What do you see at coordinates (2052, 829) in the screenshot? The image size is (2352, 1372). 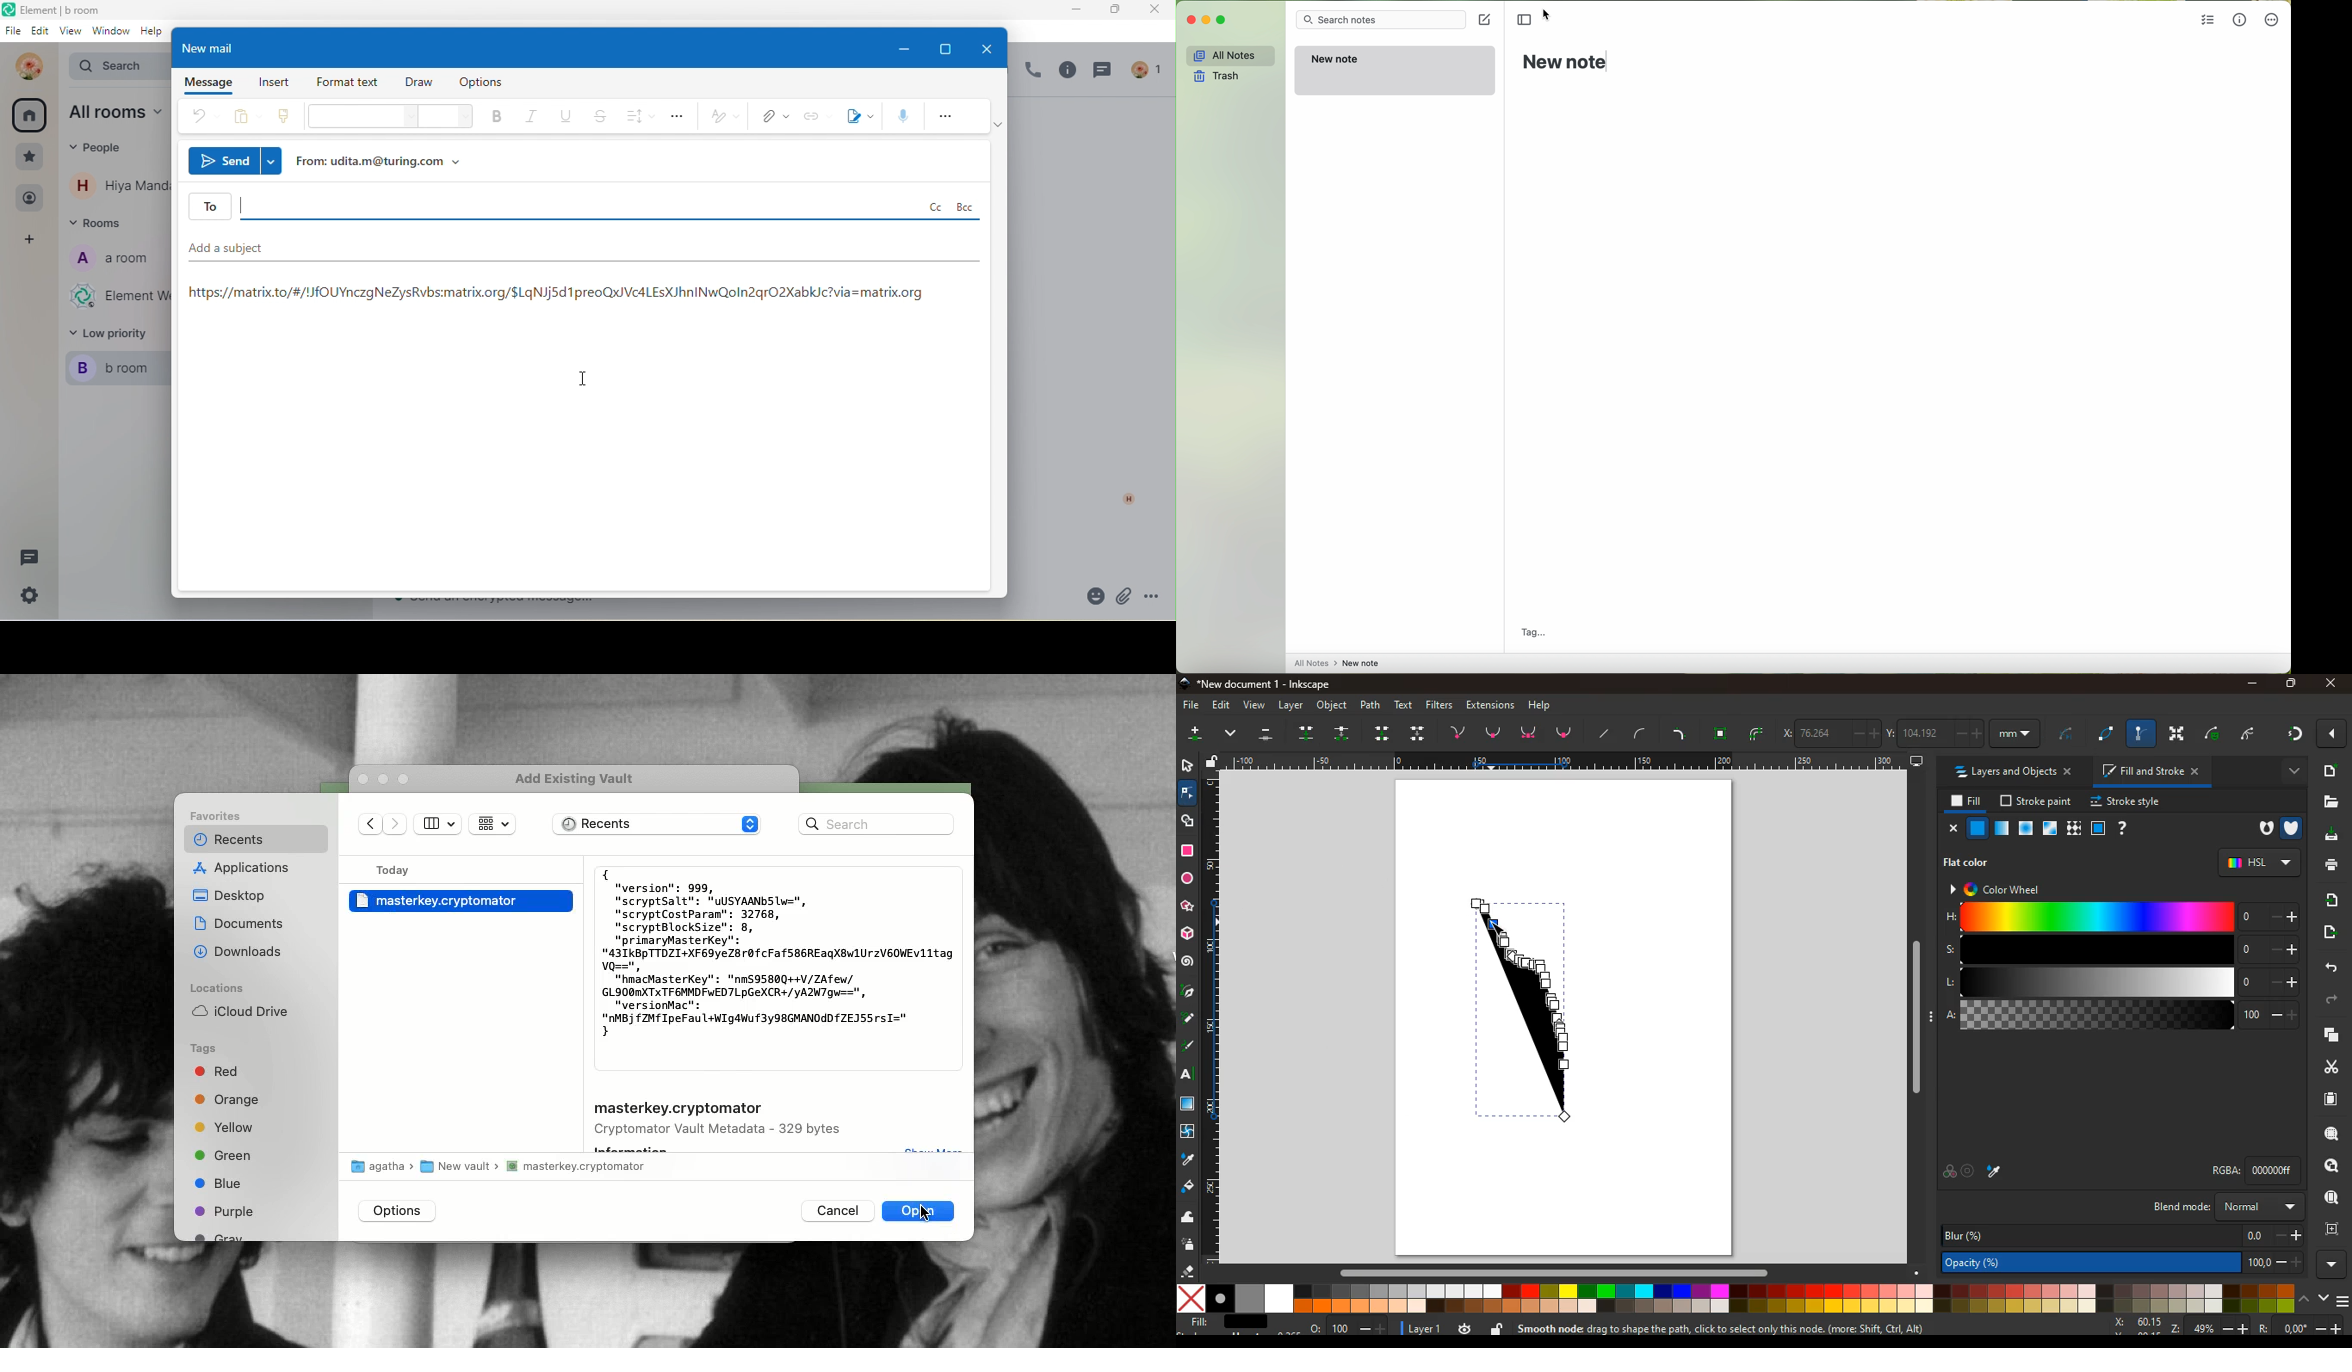 I see `glass` at bounding box center [2052, 829].